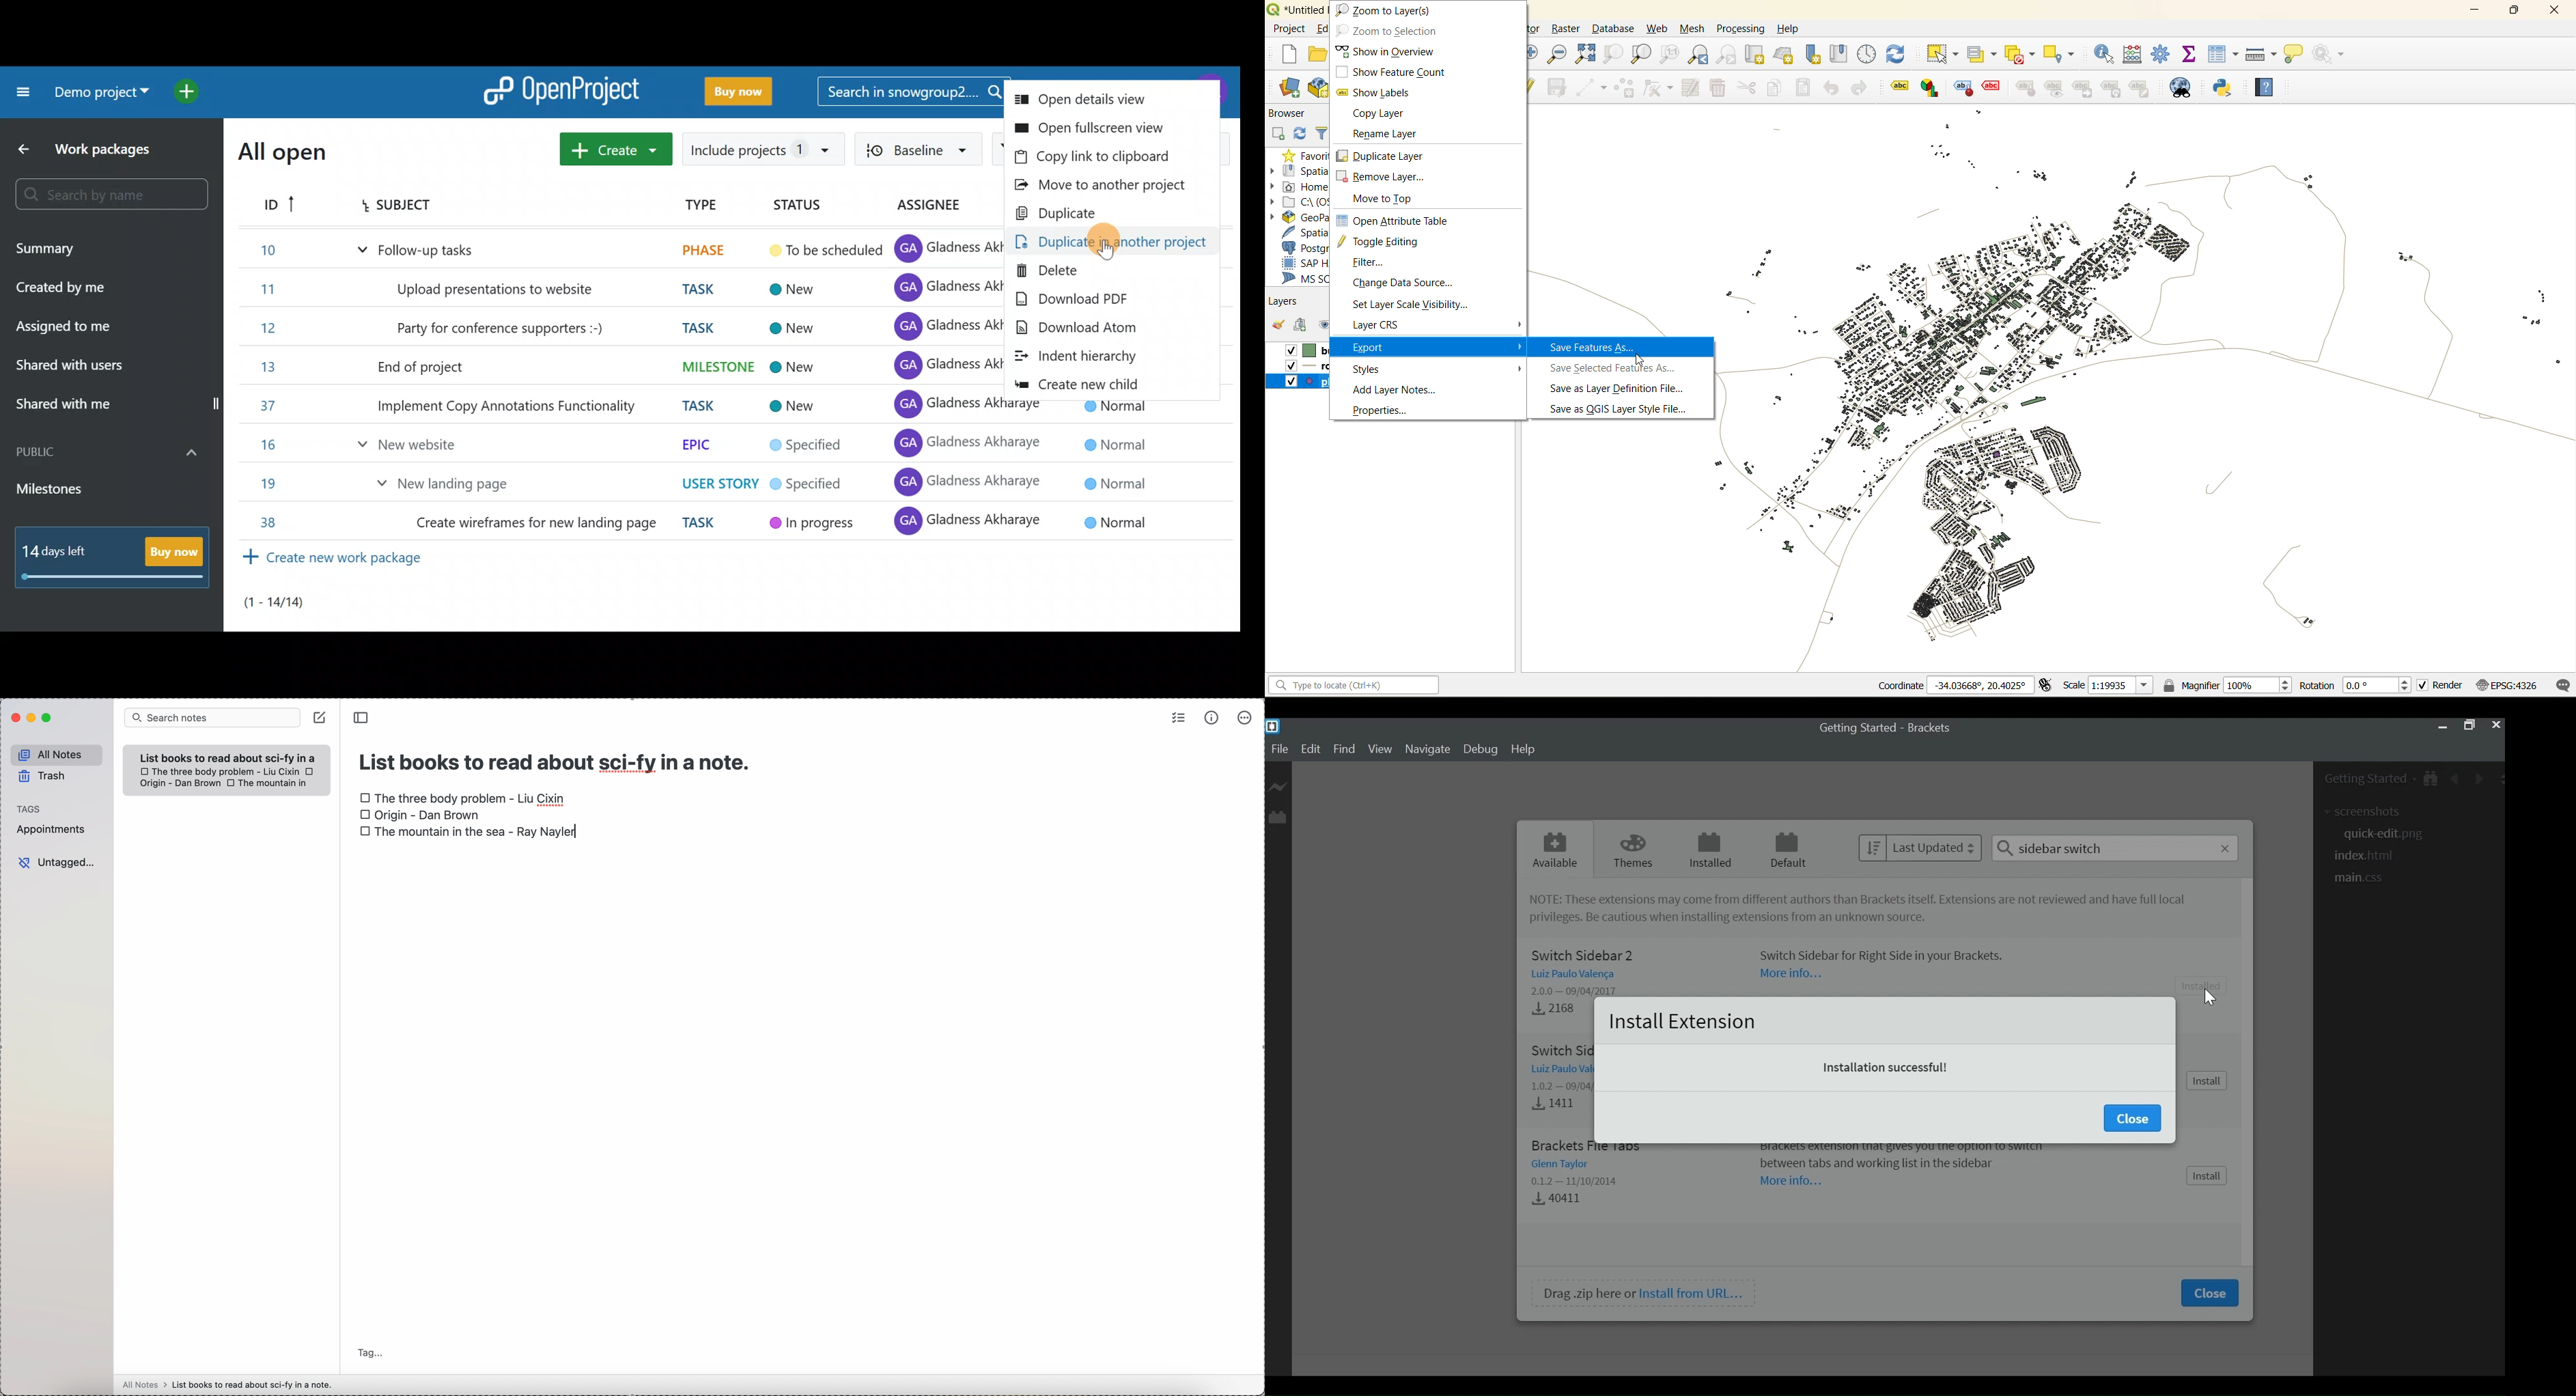 Image resolution: width=2576 pixels, height=1400 pixels. Describe the element at coordinates (1280, 750) in the screenshot. I see `File` at that location.